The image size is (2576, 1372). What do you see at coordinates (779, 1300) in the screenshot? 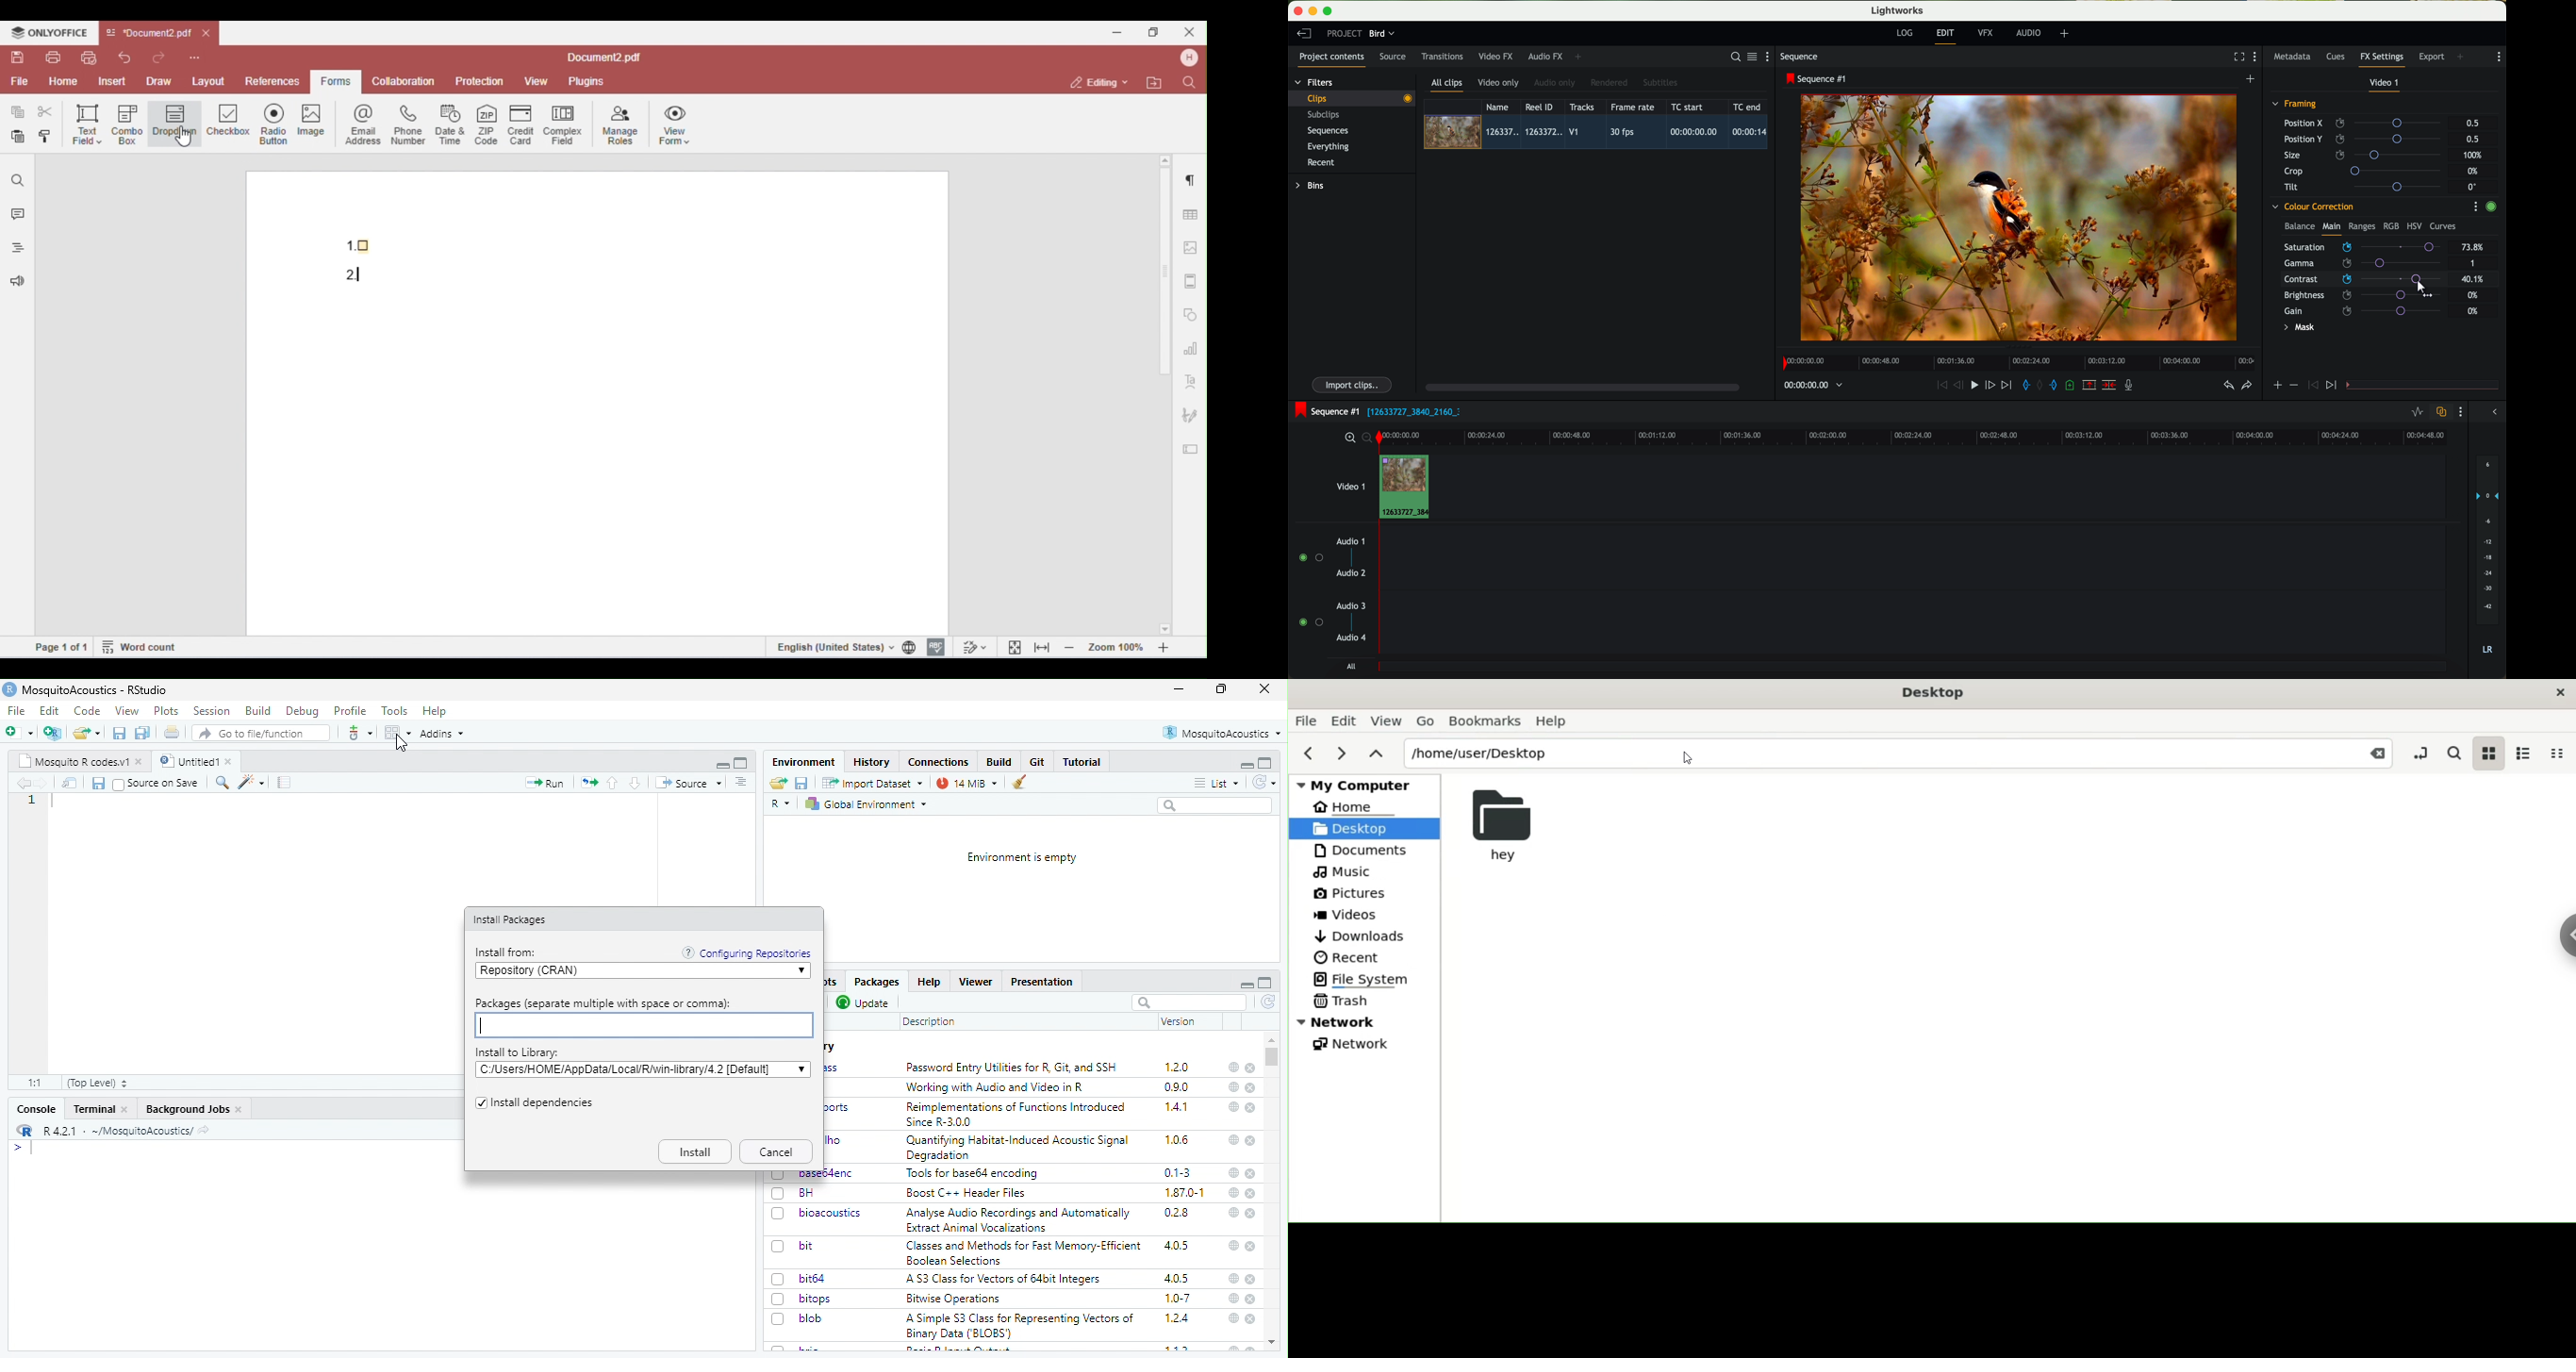
I see `checkbox` at bounding box center [779, 1300].